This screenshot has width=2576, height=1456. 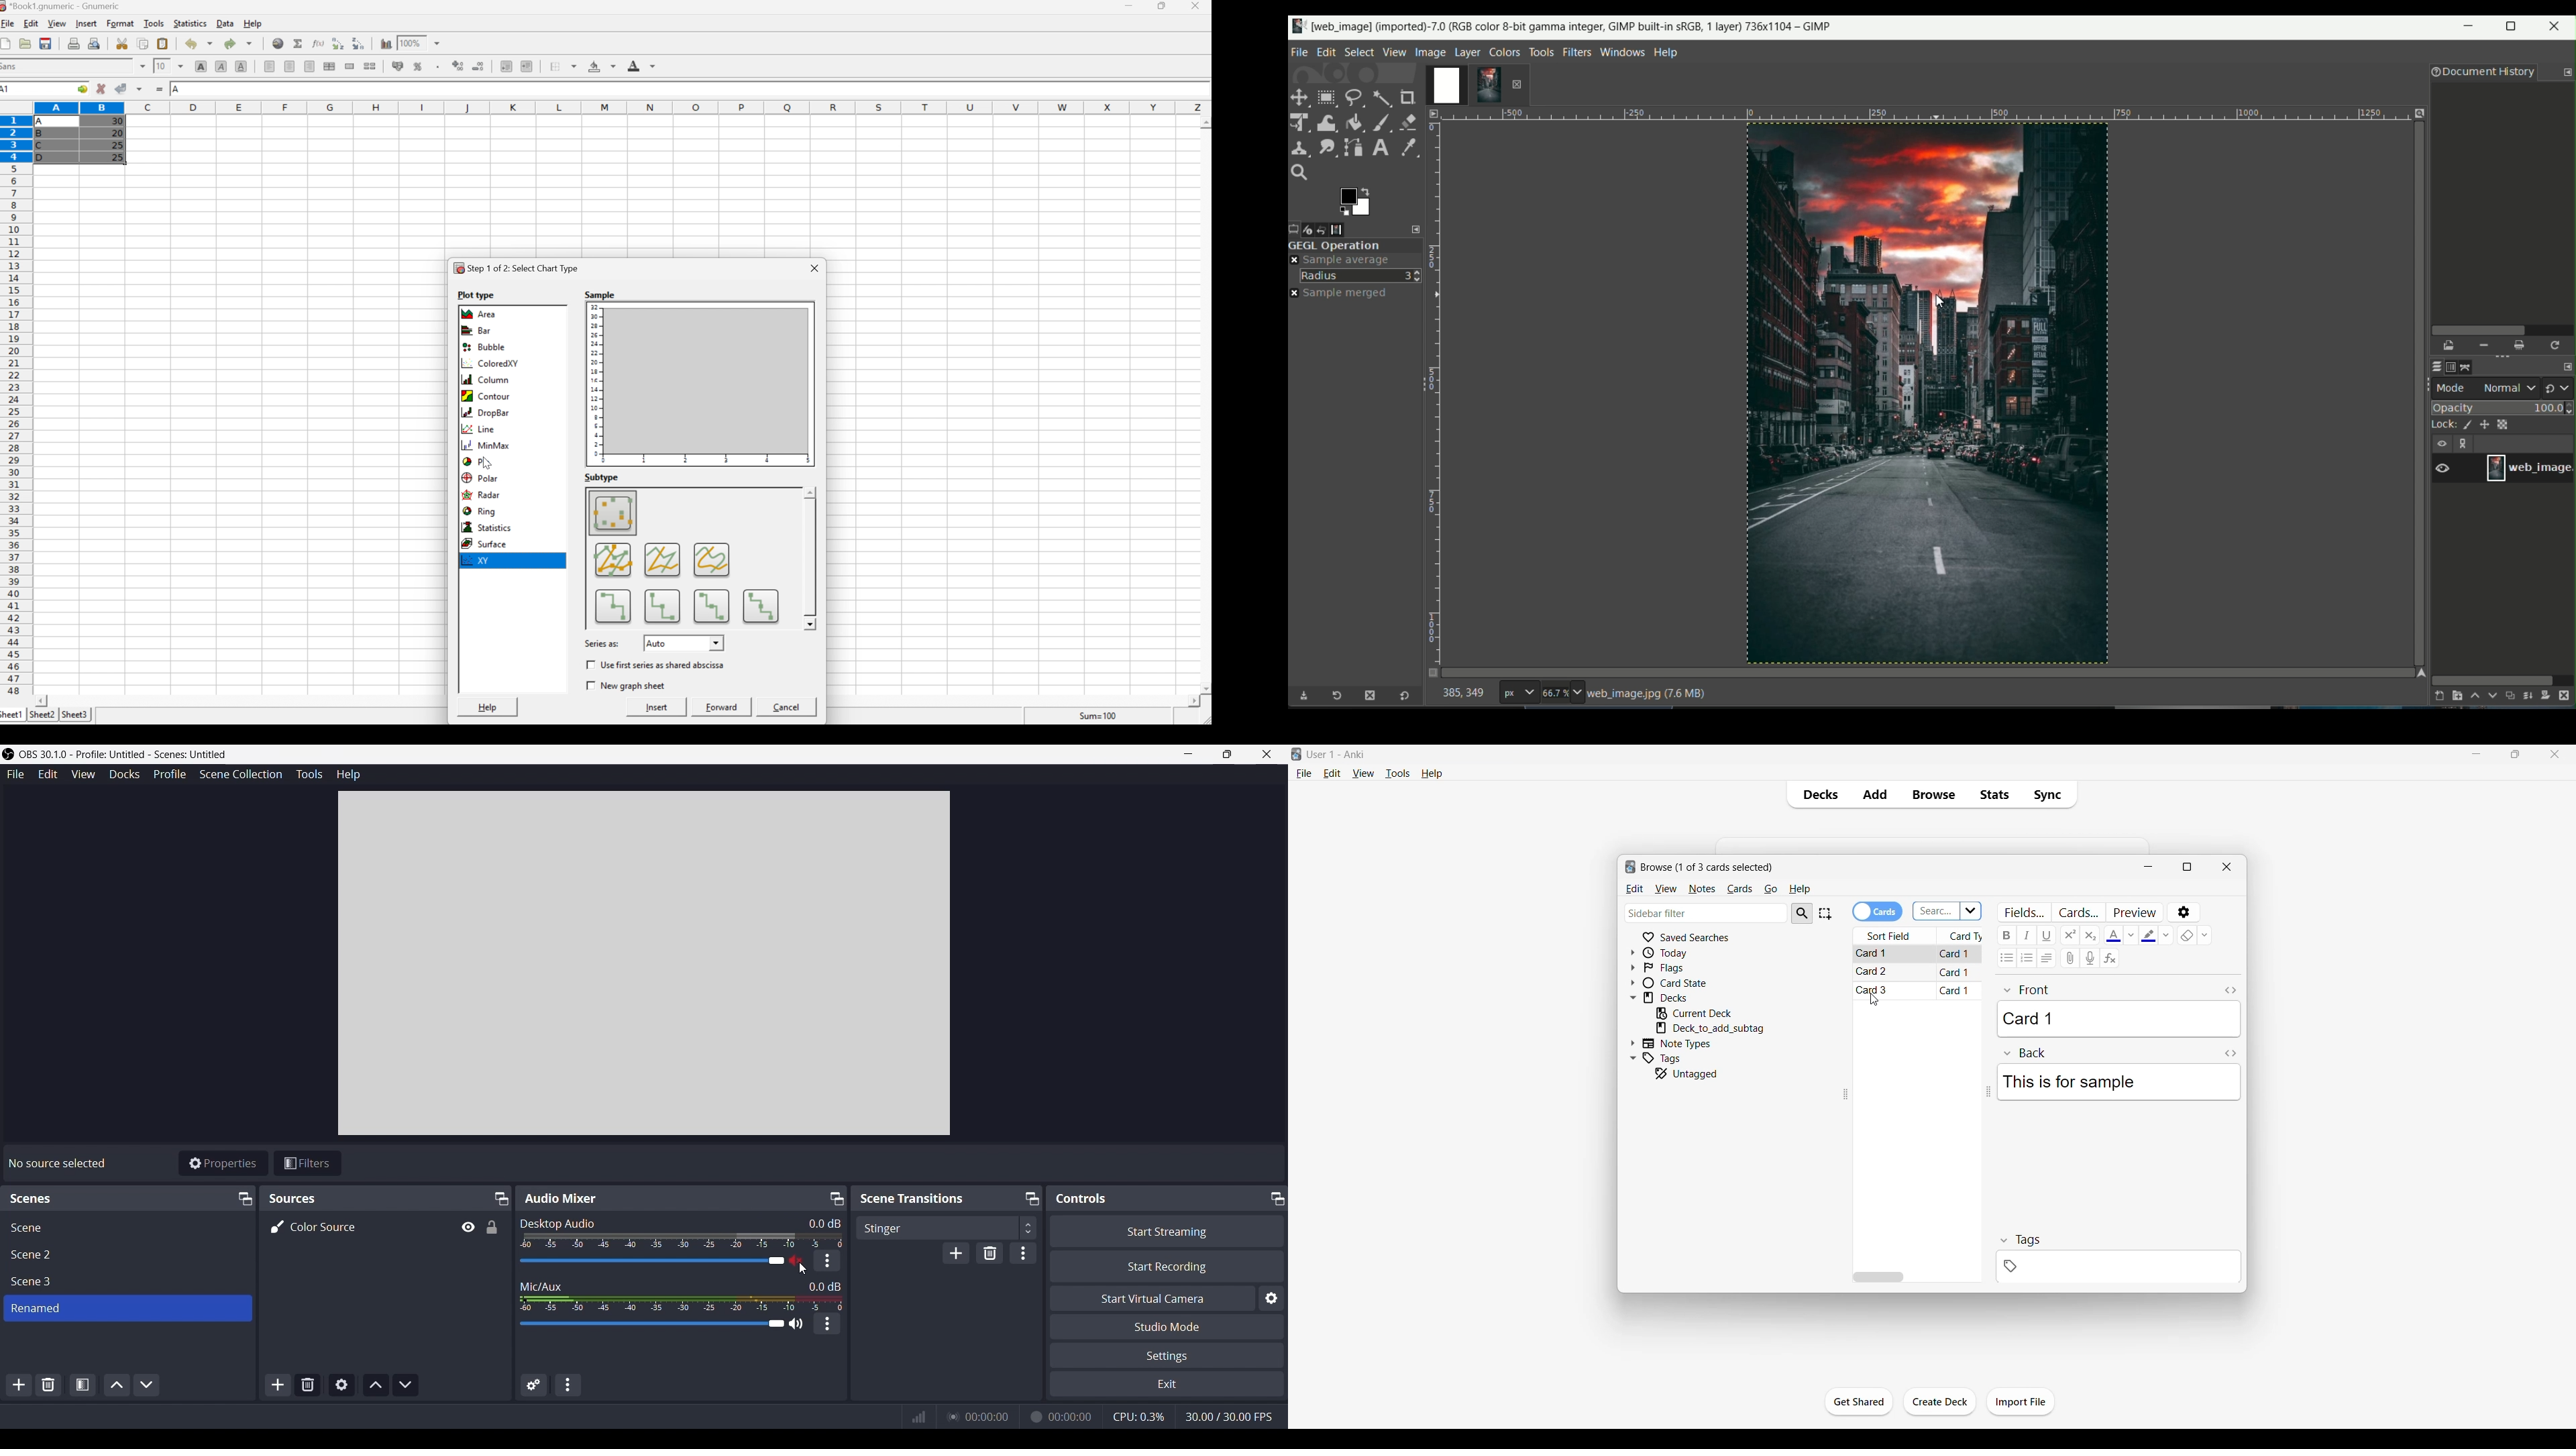 I want to click on Card 1, so click(x=1877, y=955).